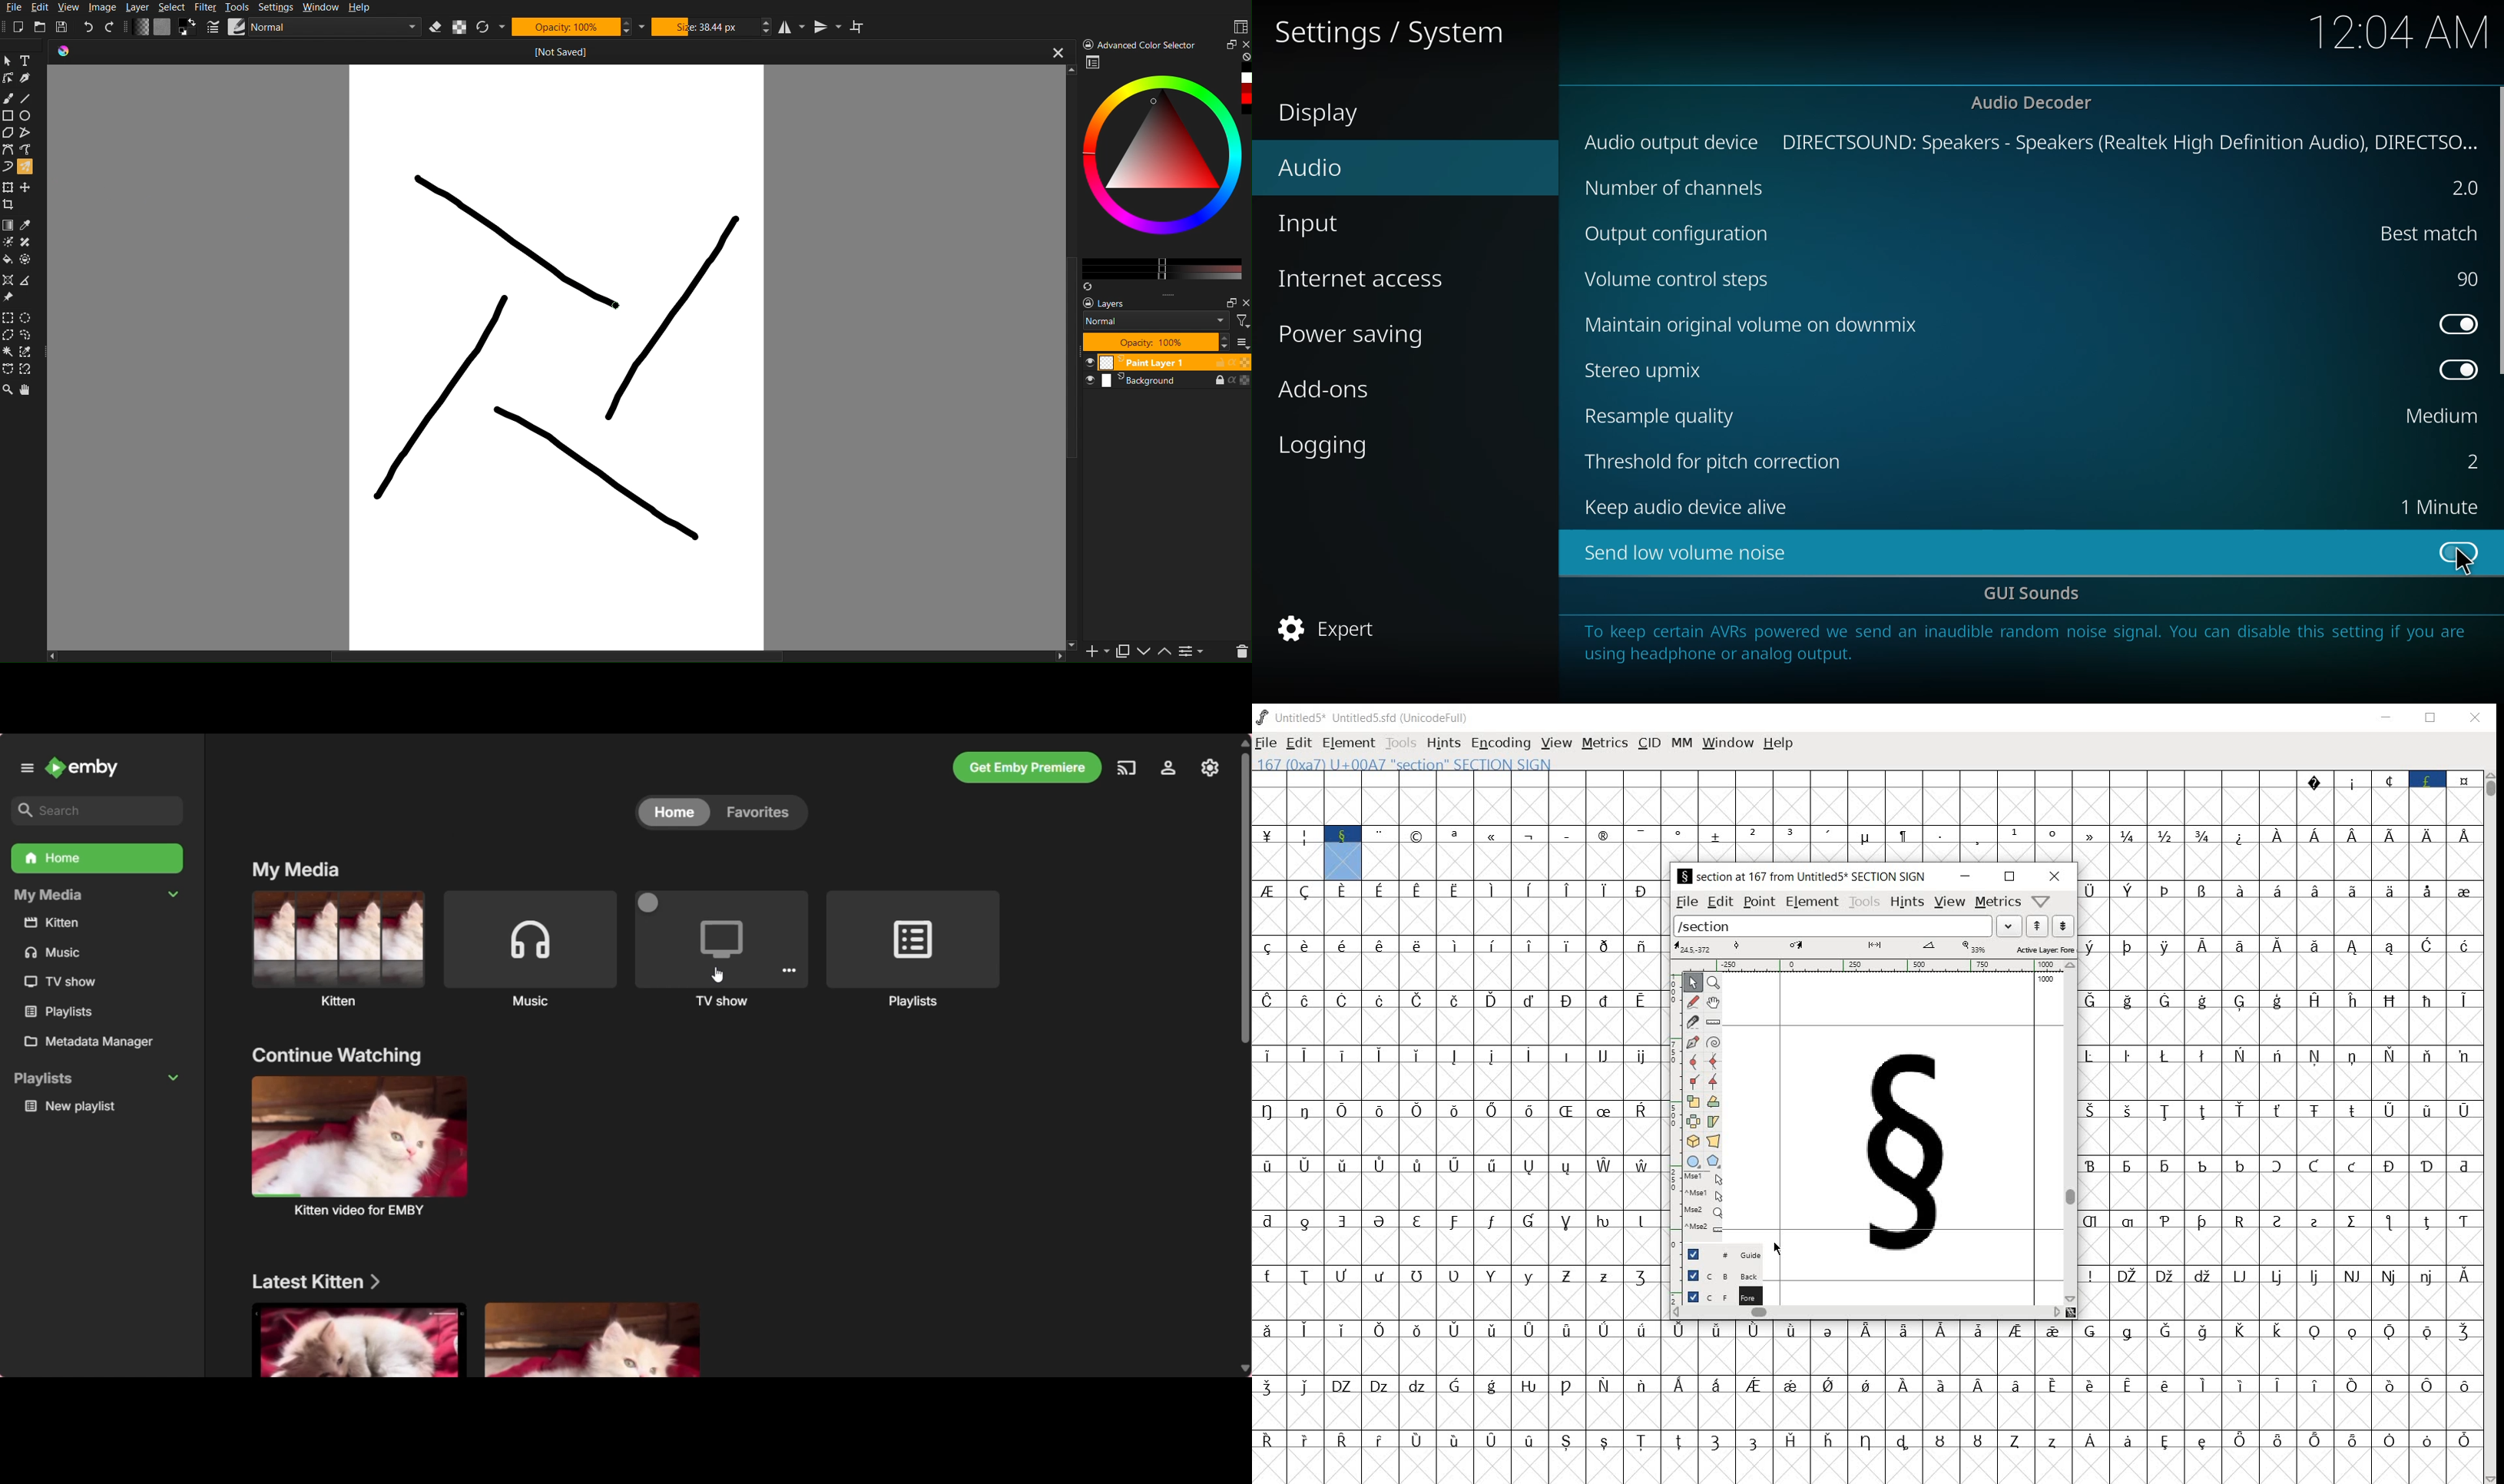 Image resolution: width=2520 pixels, height=1484 pixels. I want to click on Filter, so click(209, 8).